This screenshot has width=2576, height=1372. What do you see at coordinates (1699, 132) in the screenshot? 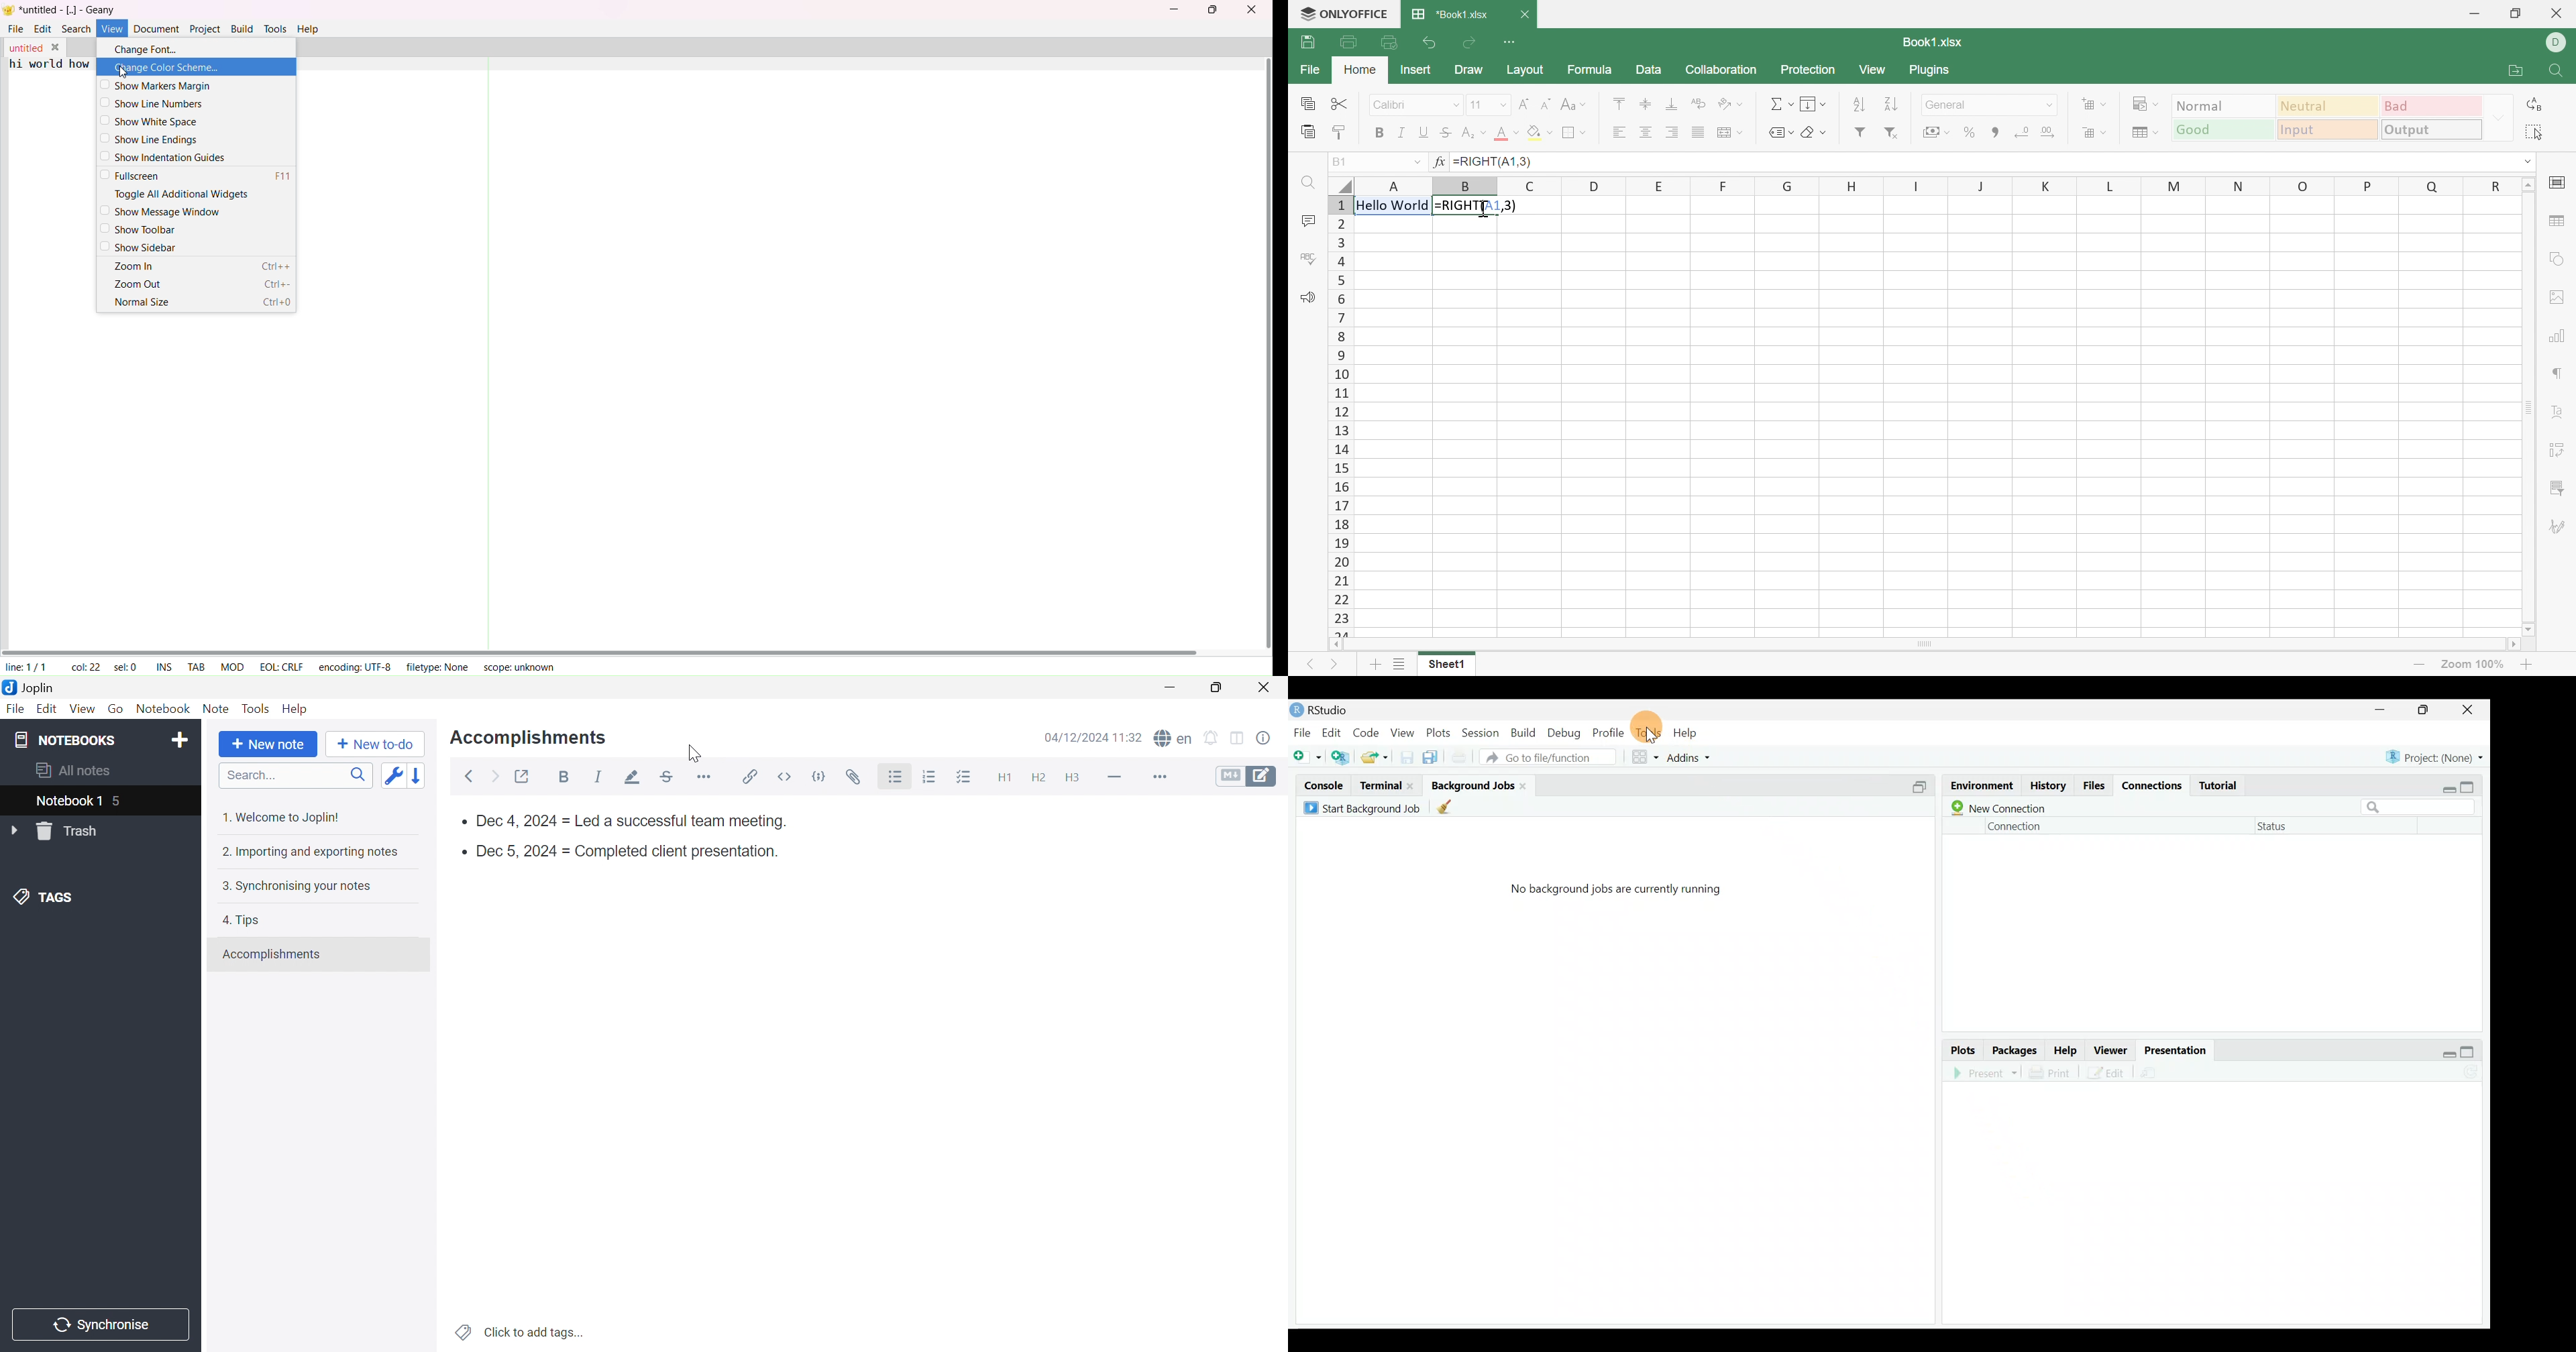
I see `Justified` at bounding box center [1699, 132].